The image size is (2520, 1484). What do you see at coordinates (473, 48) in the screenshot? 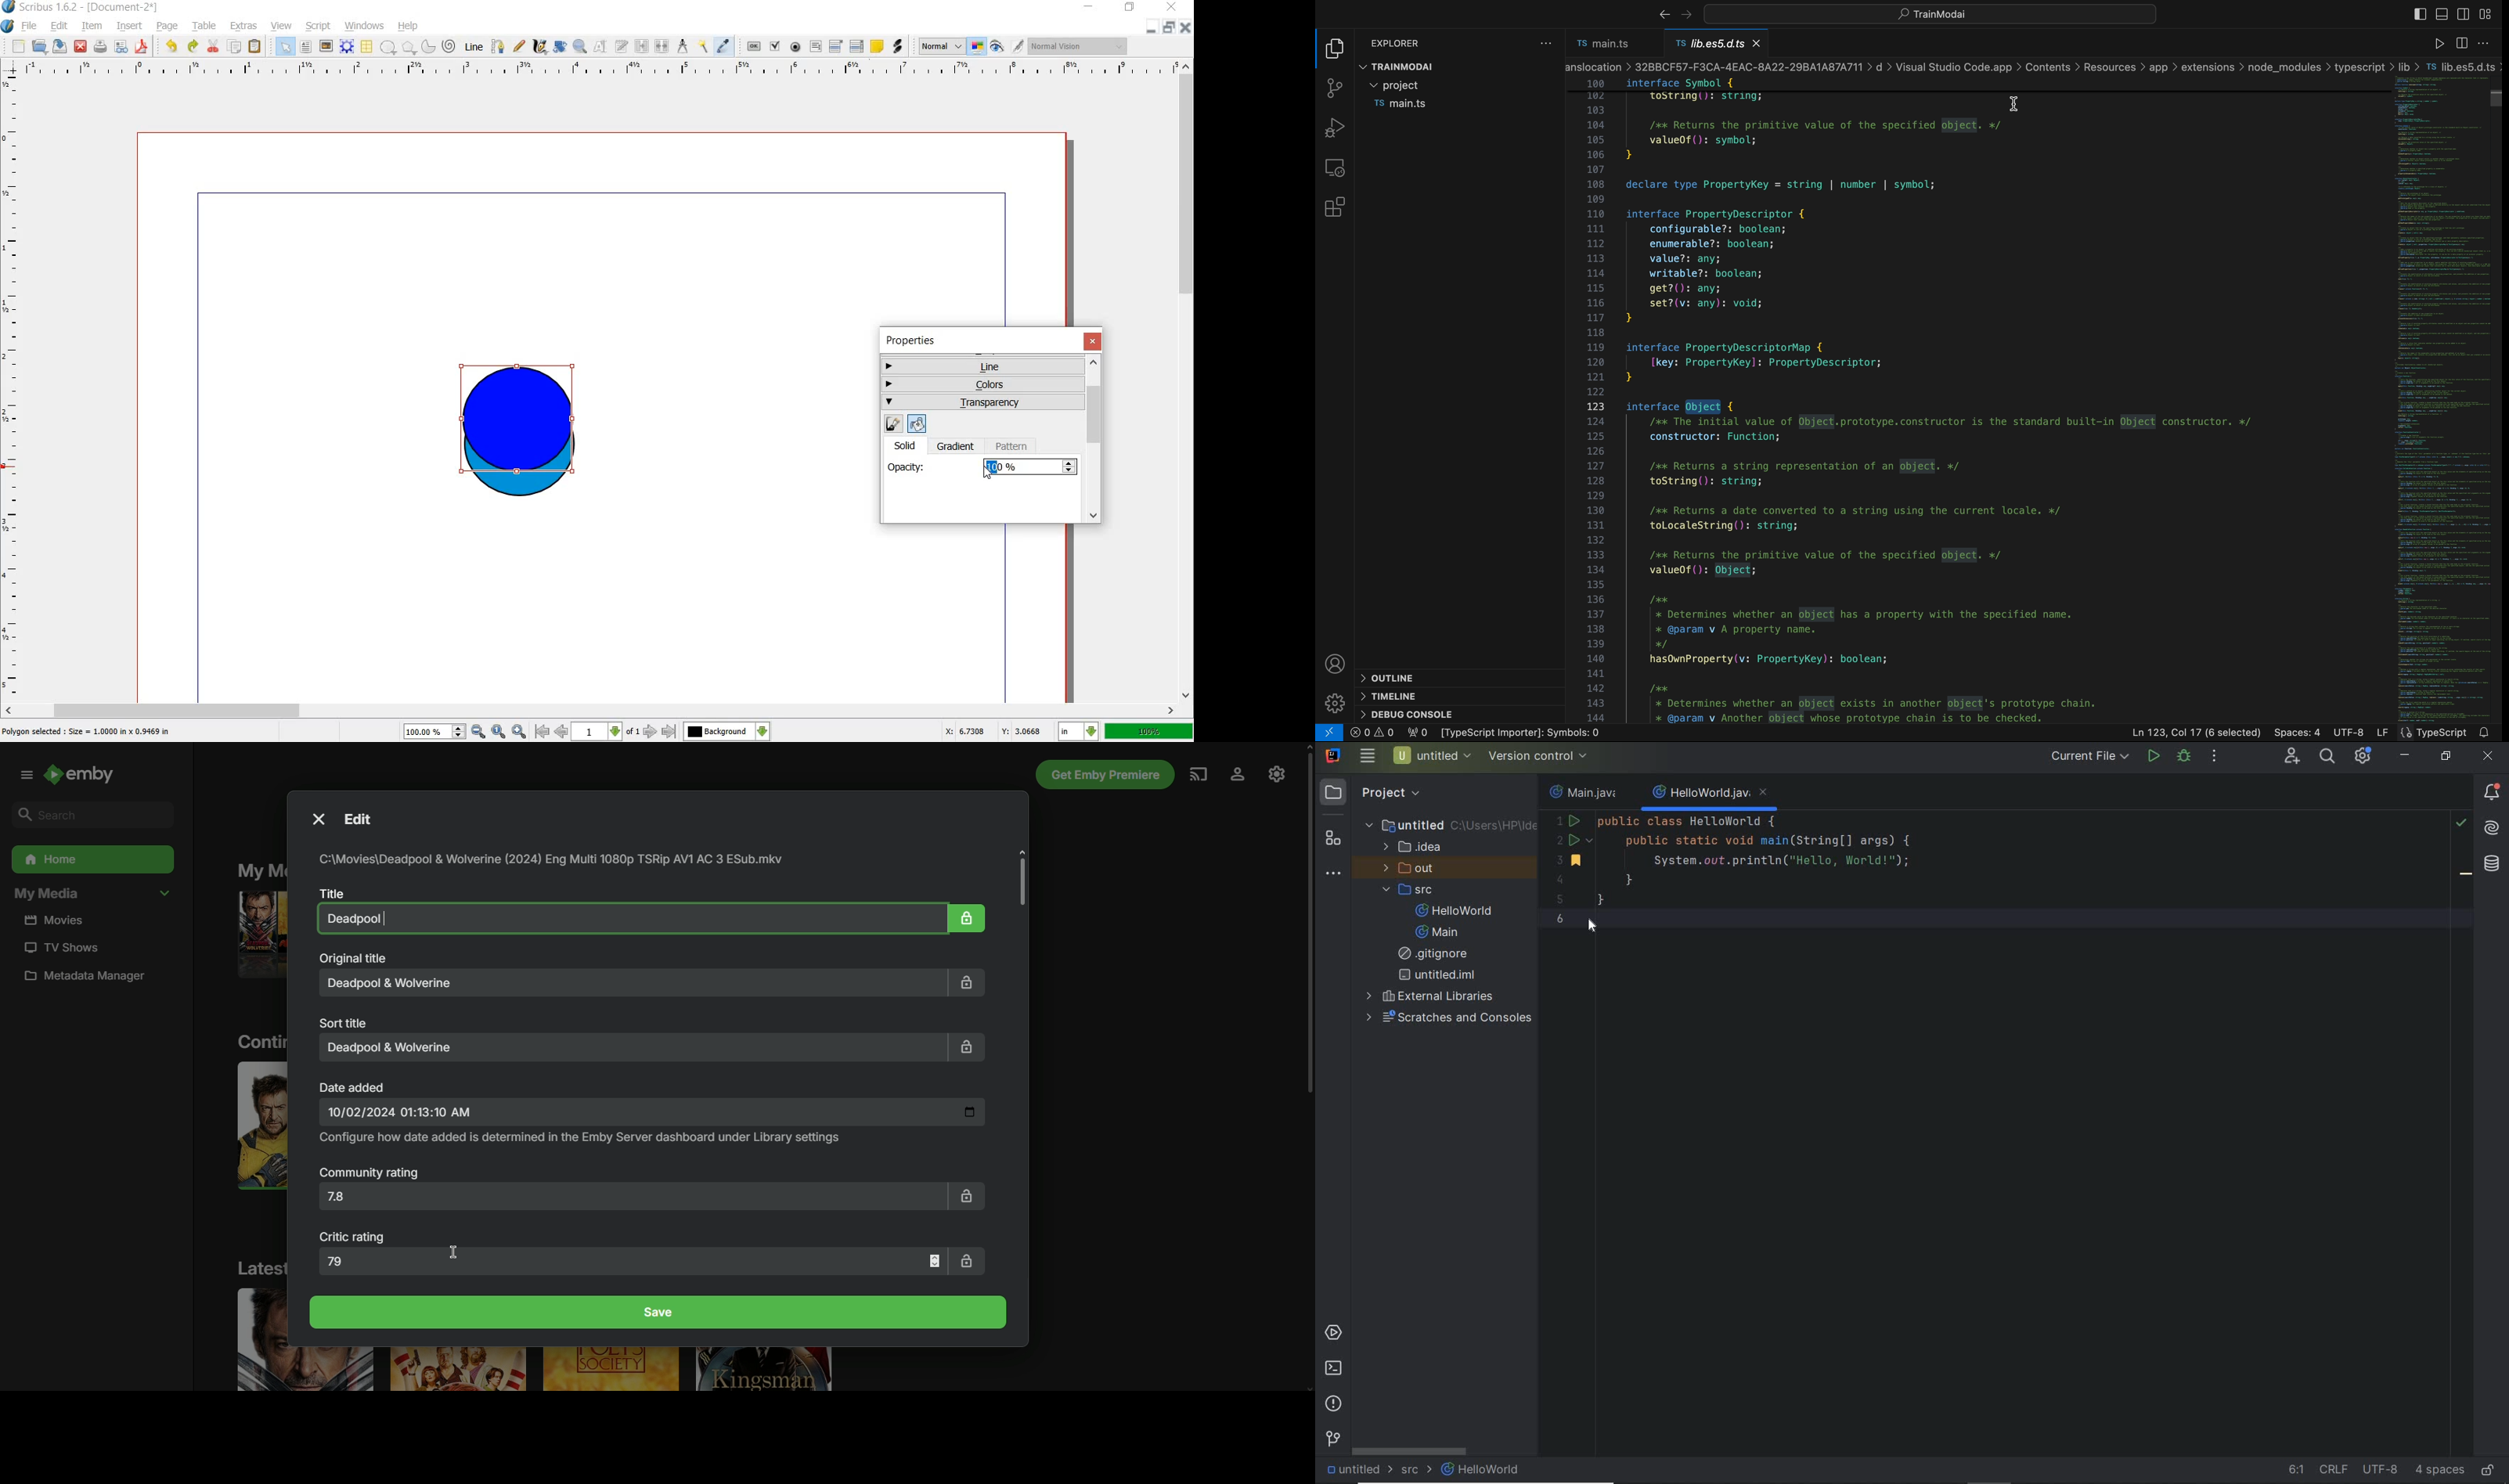
I see `line` at bounding box center [473, 48].